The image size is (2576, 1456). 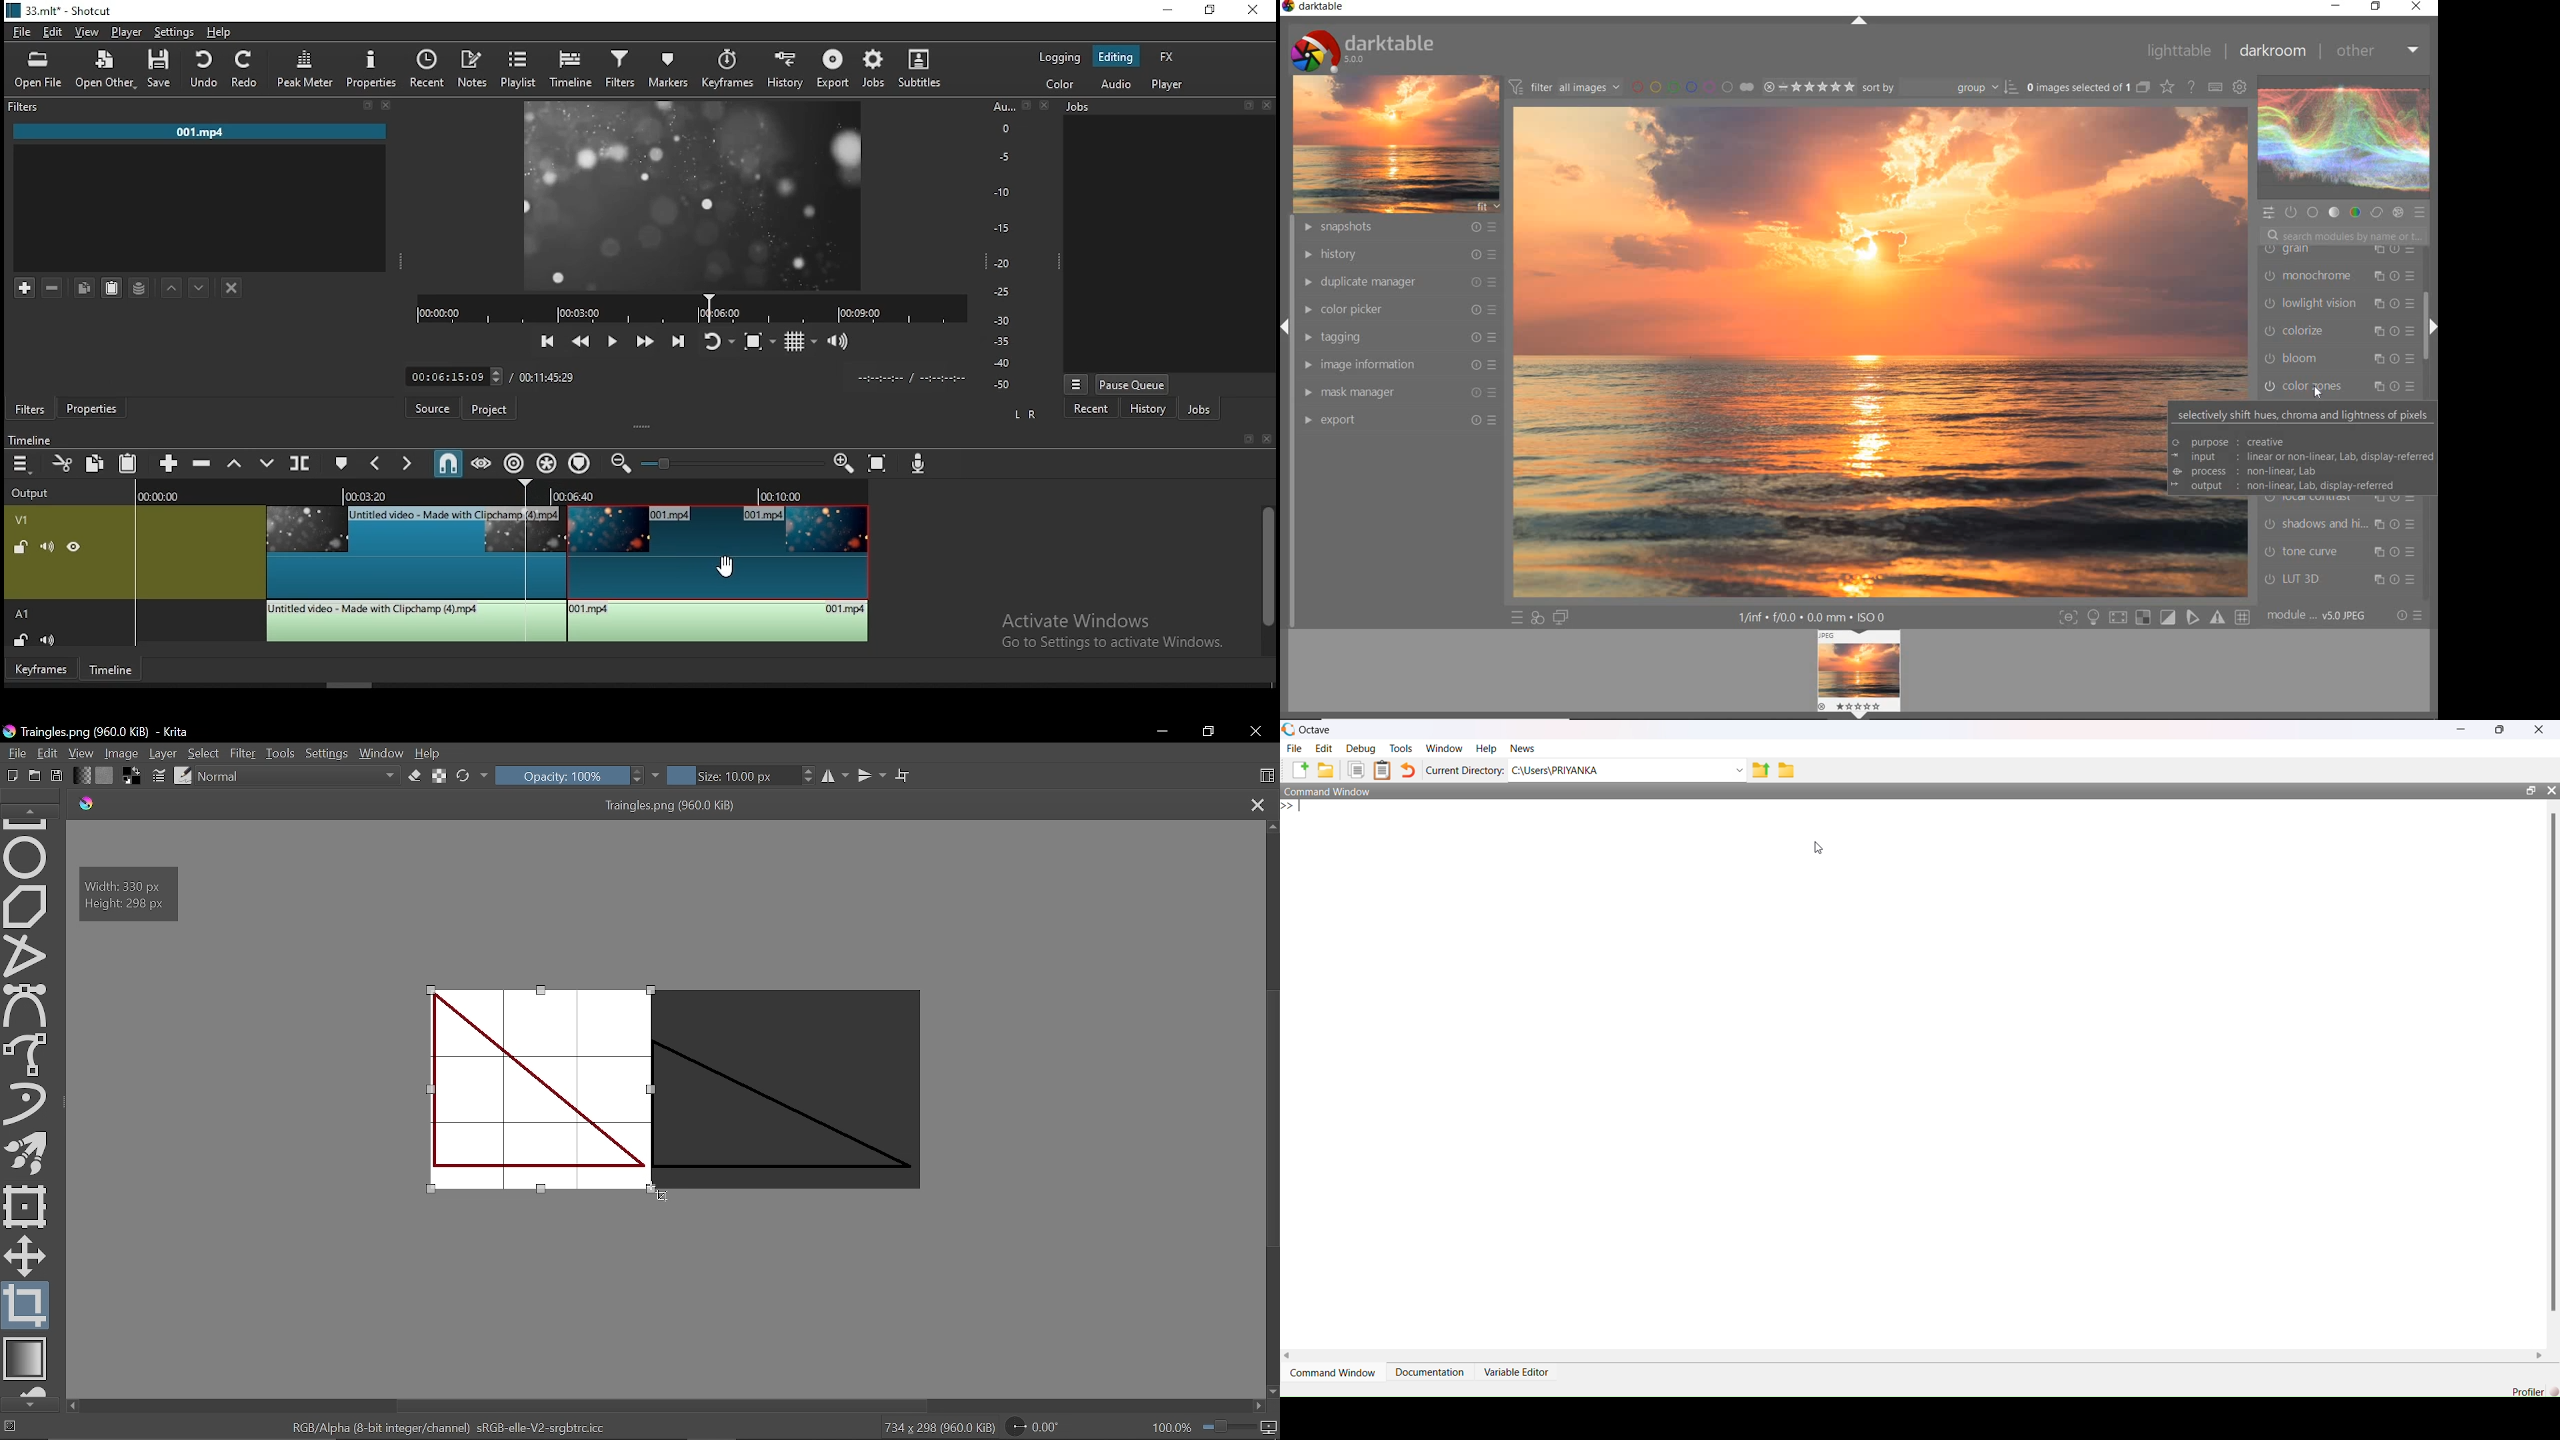 I want to click on filters, so click(x=619, y=70).